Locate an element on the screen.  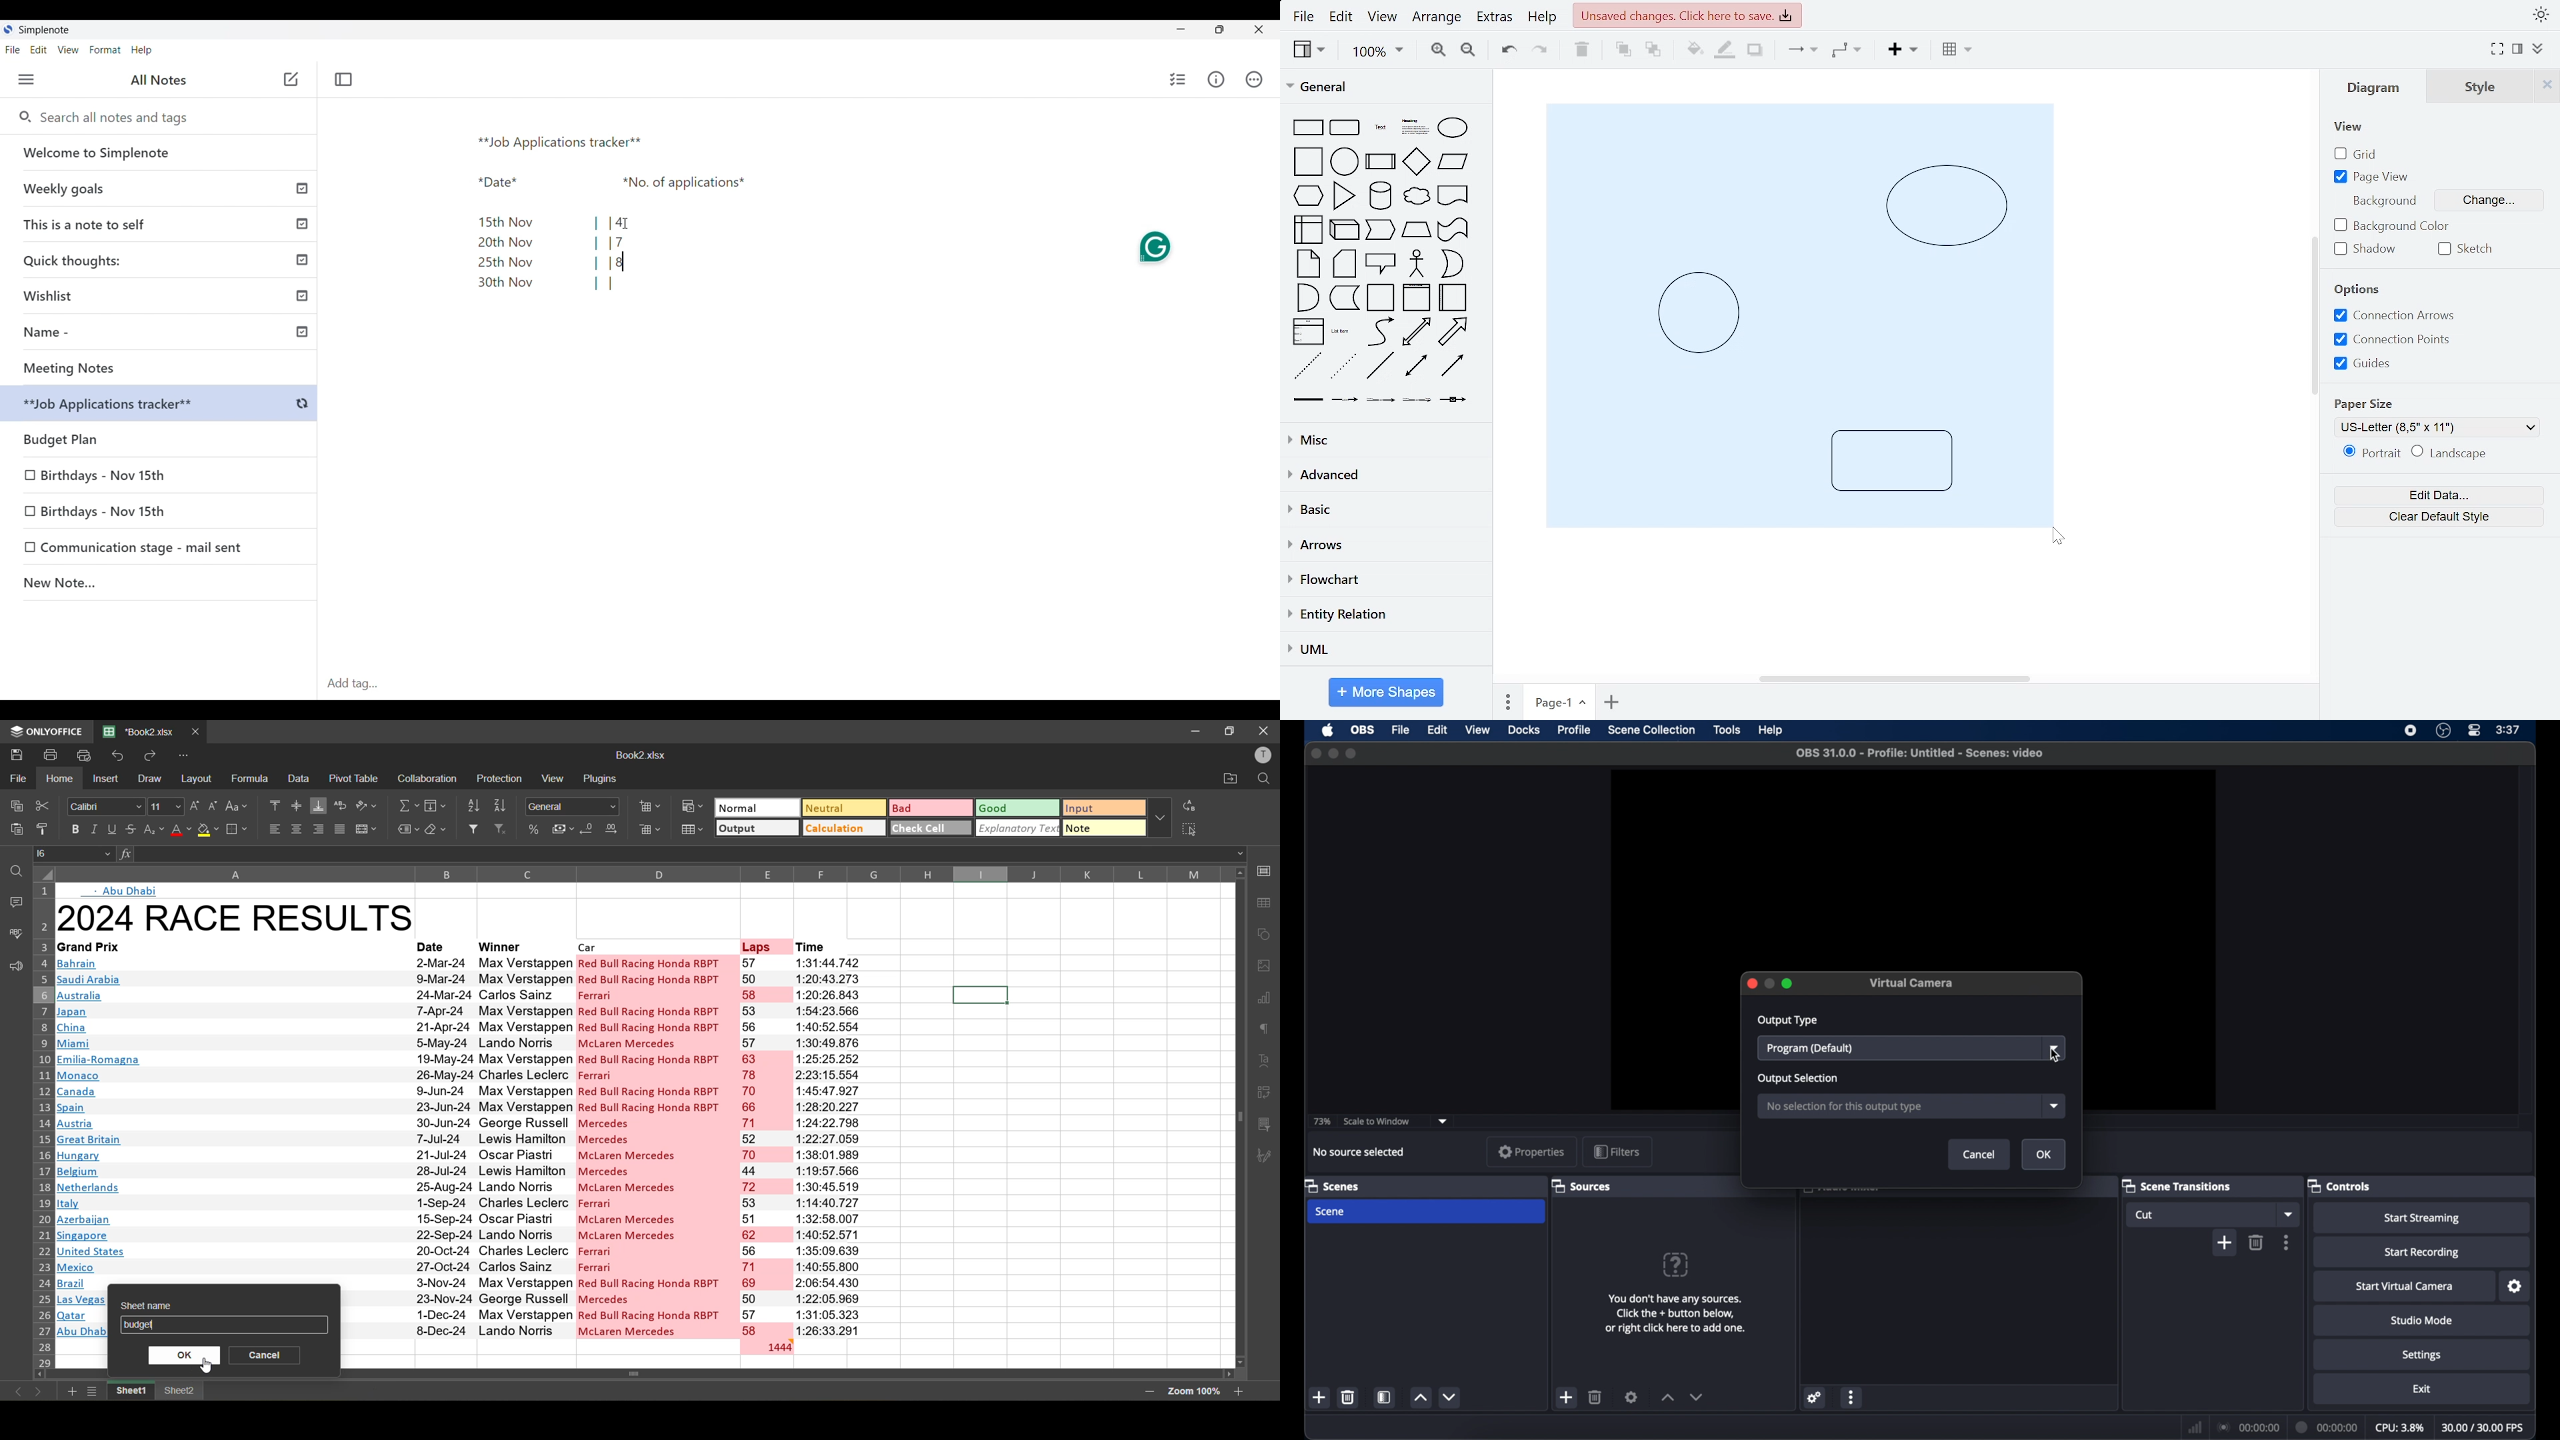
row numbers is located at coordinates (41, 1124).